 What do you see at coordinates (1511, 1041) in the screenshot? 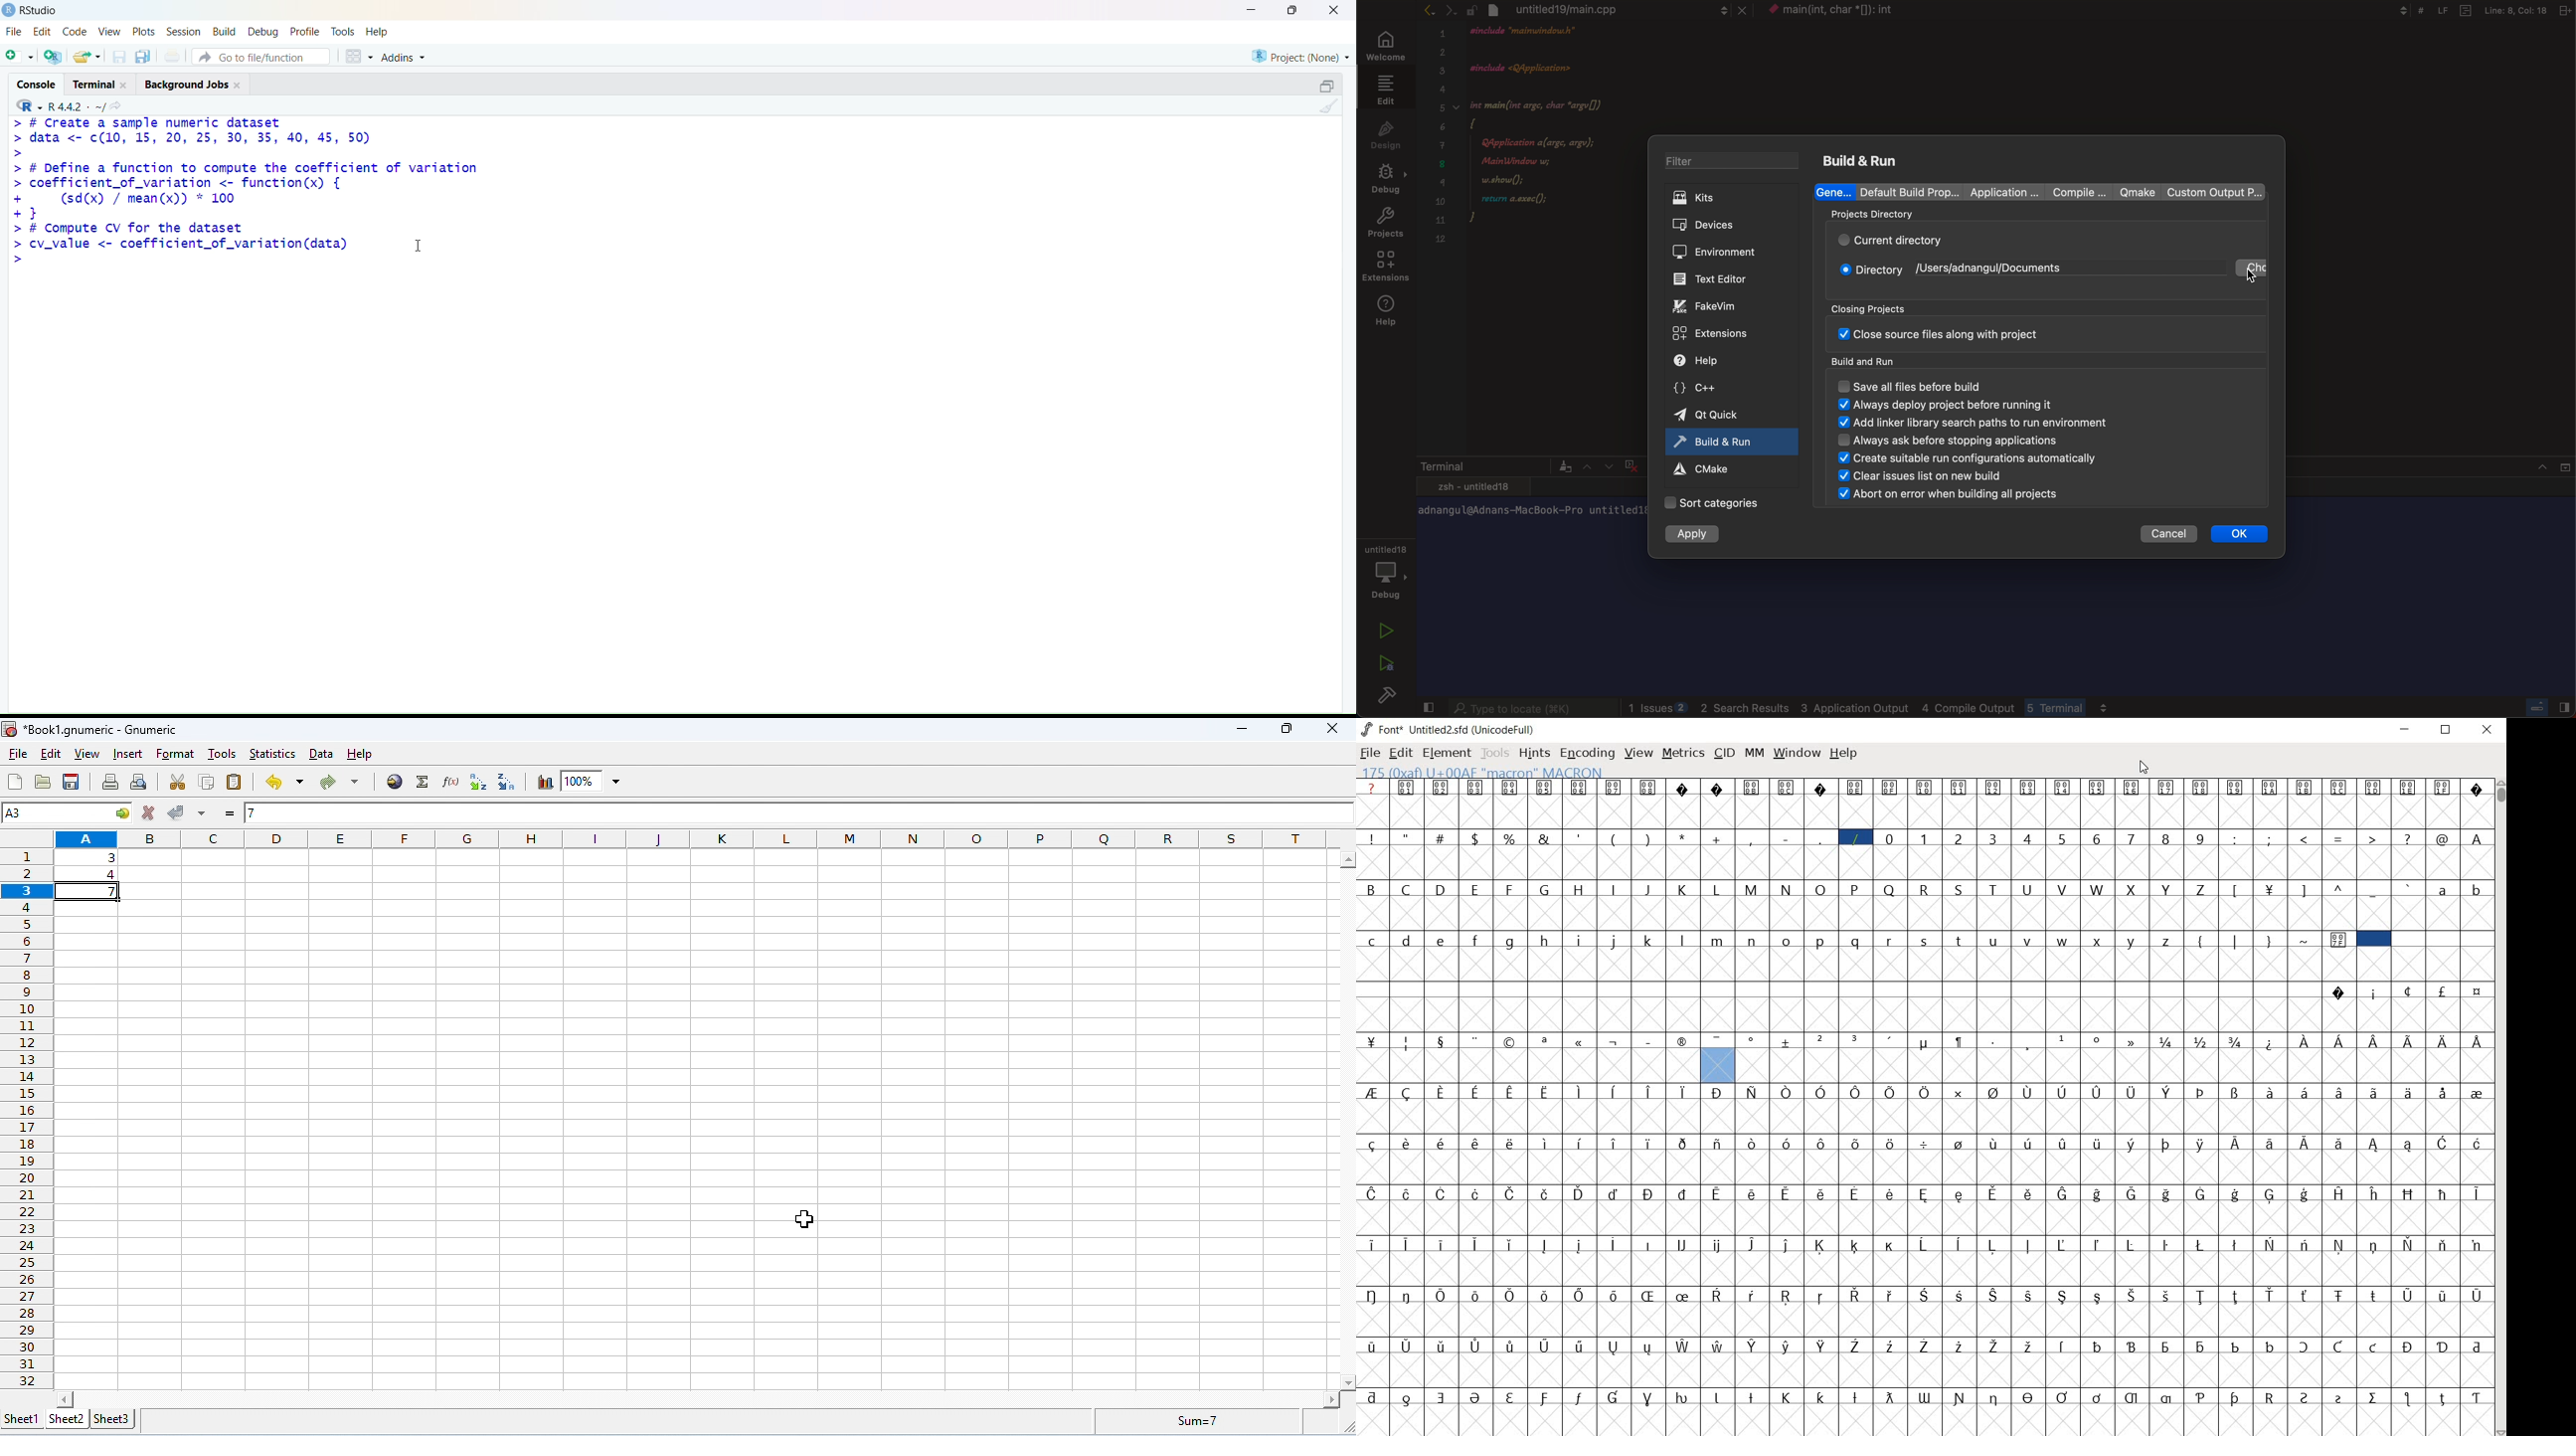
I see `Symbol` at bounding box center [1511, 1041].